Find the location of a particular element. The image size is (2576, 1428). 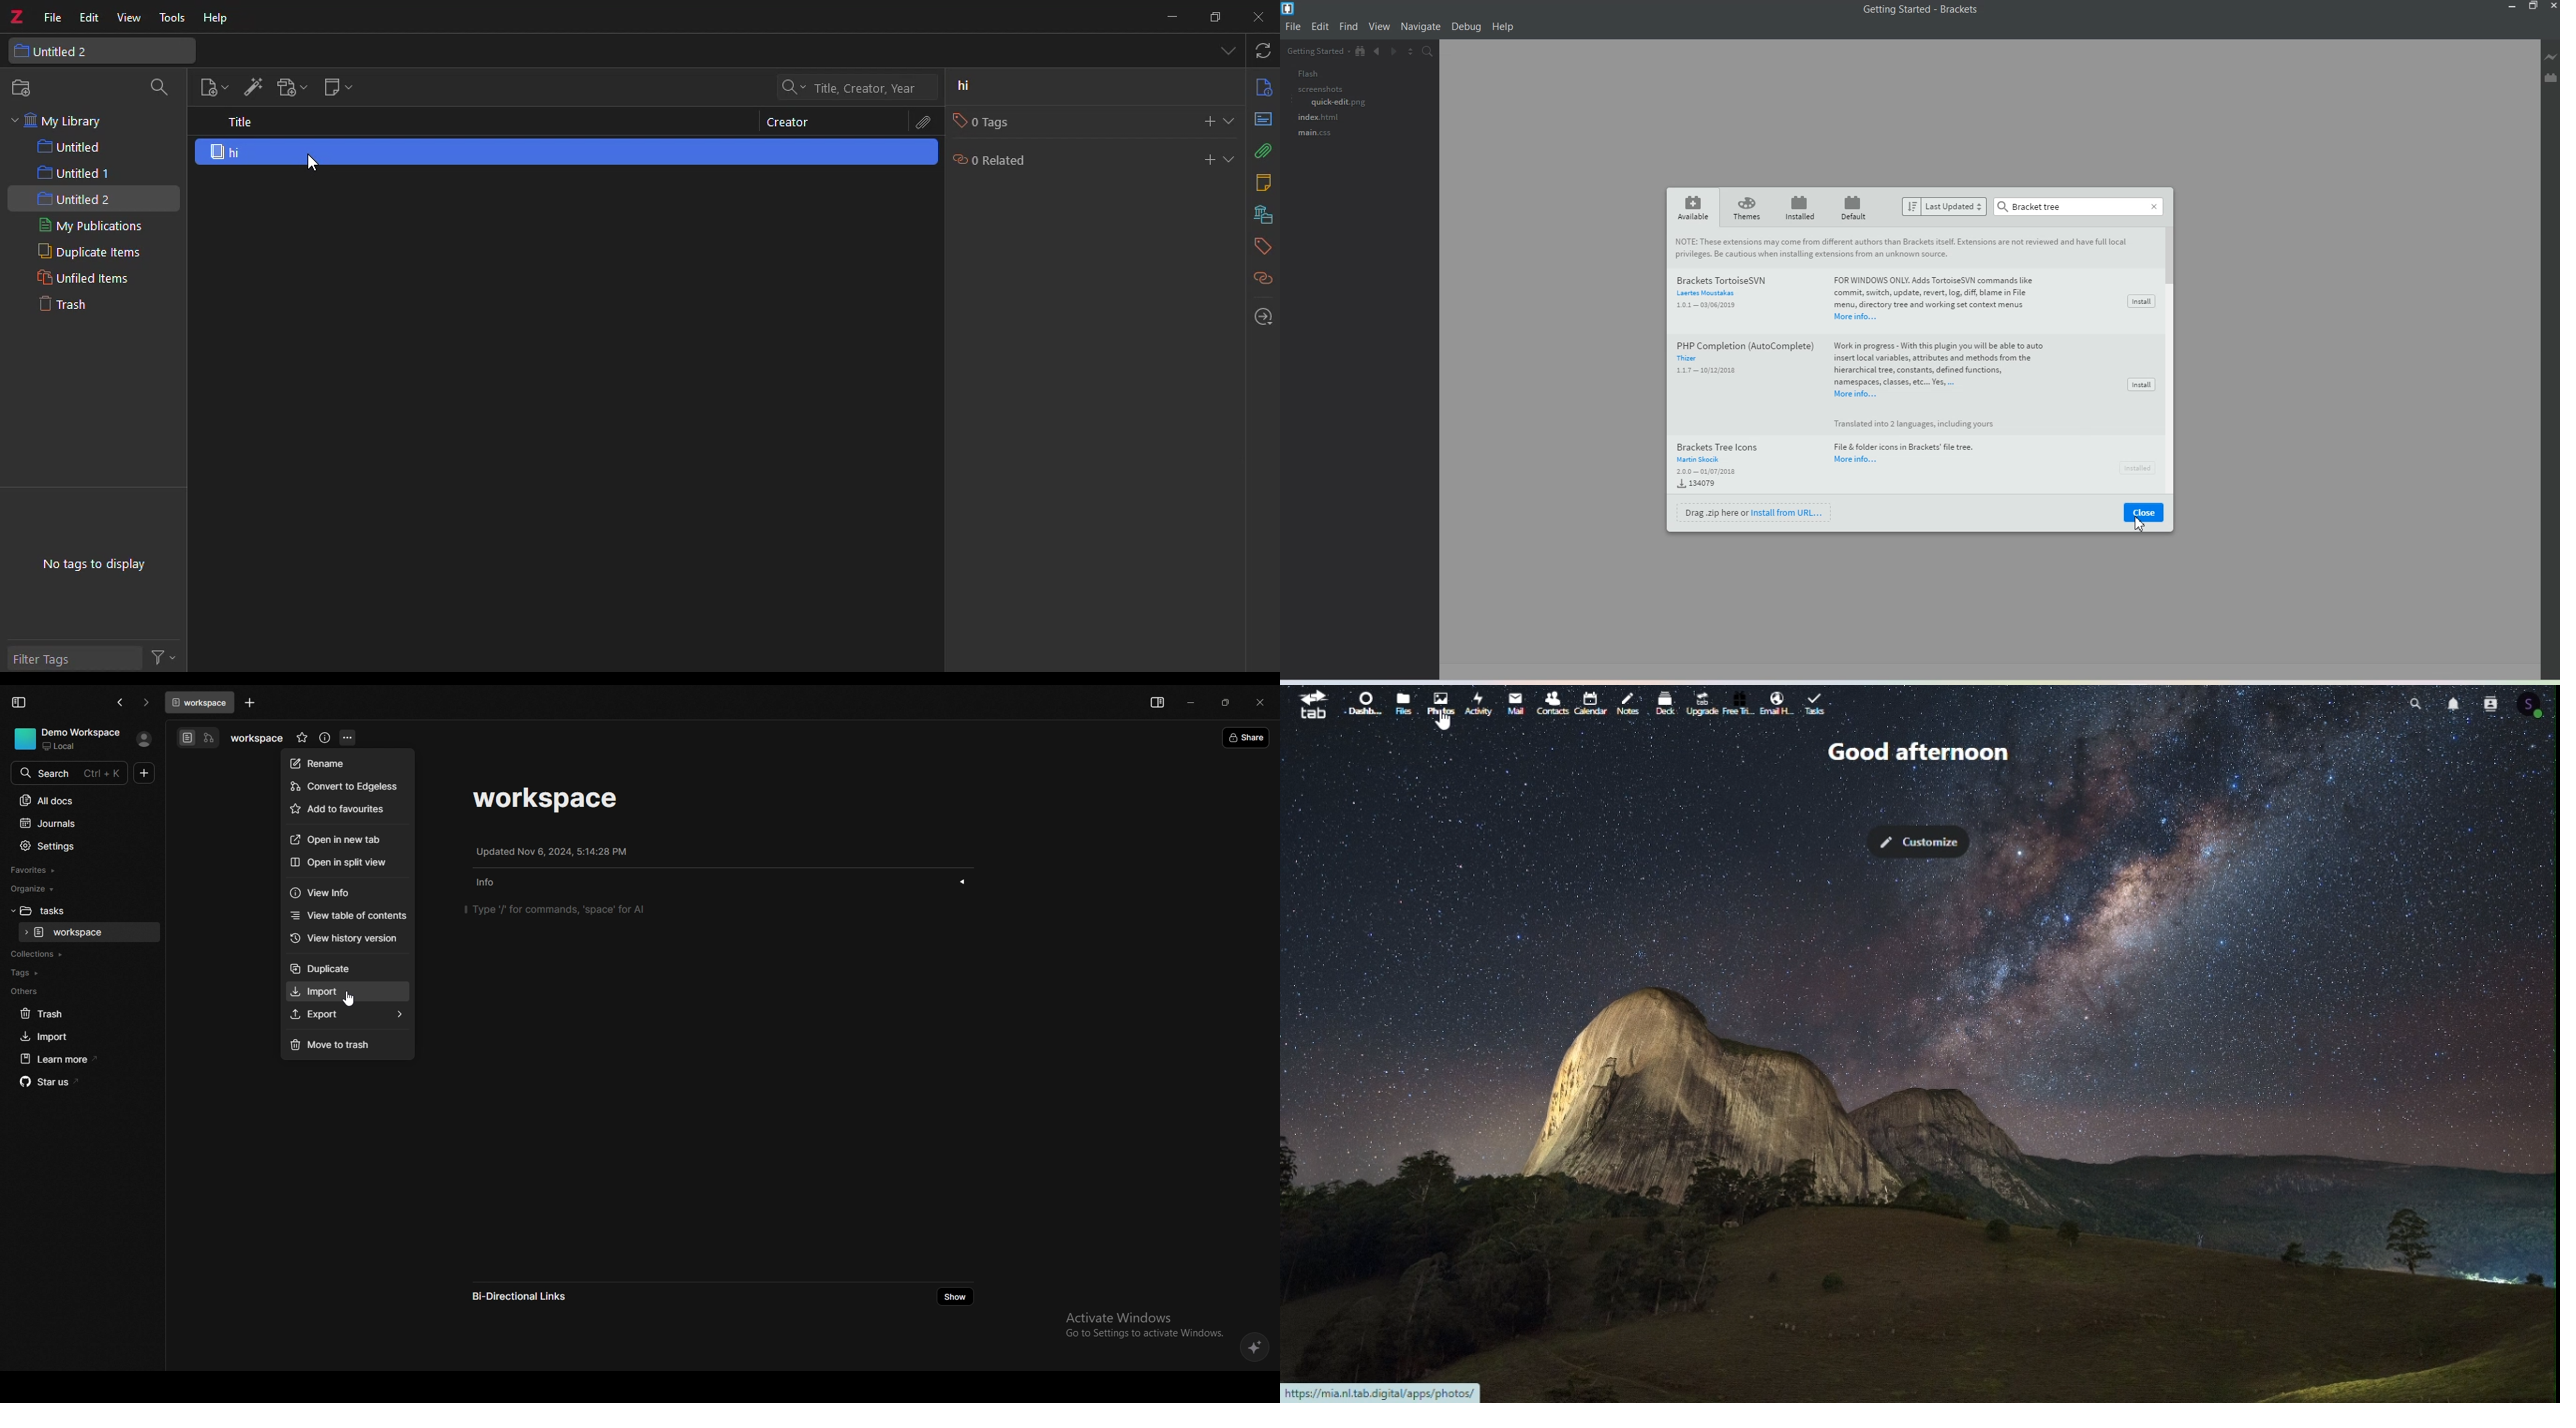

Install is located at coordinates (2137, 466).